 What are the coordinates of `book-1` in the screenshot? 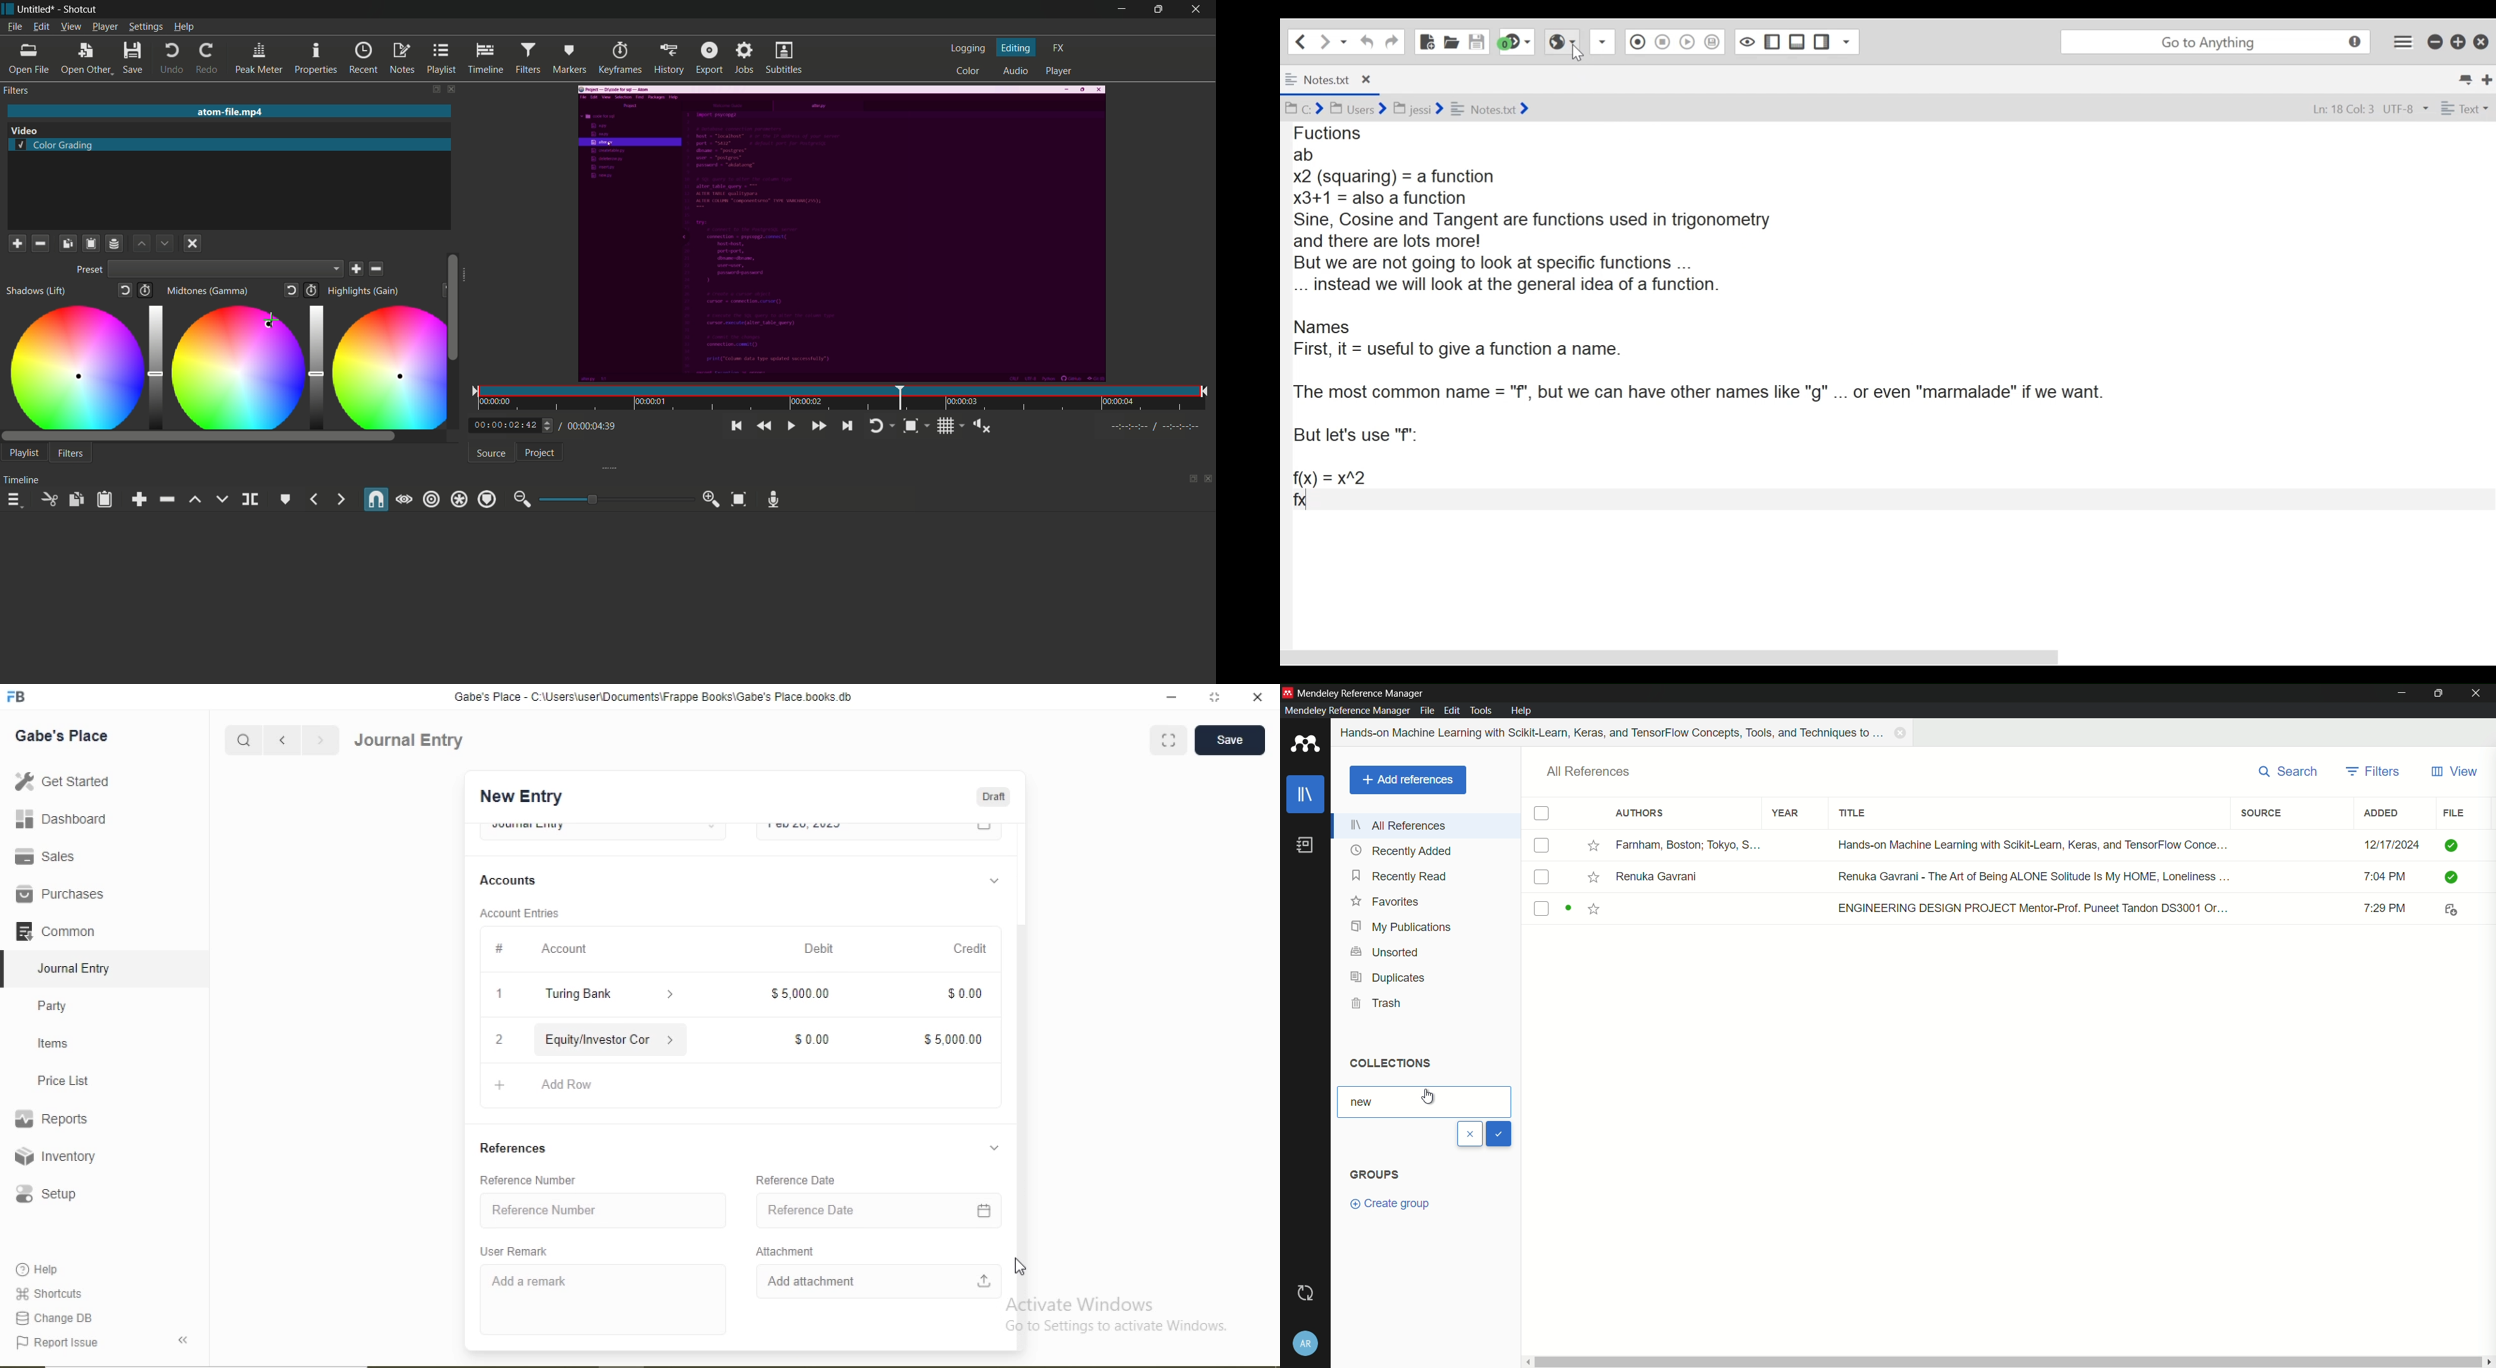 It's located at (2003, 846).